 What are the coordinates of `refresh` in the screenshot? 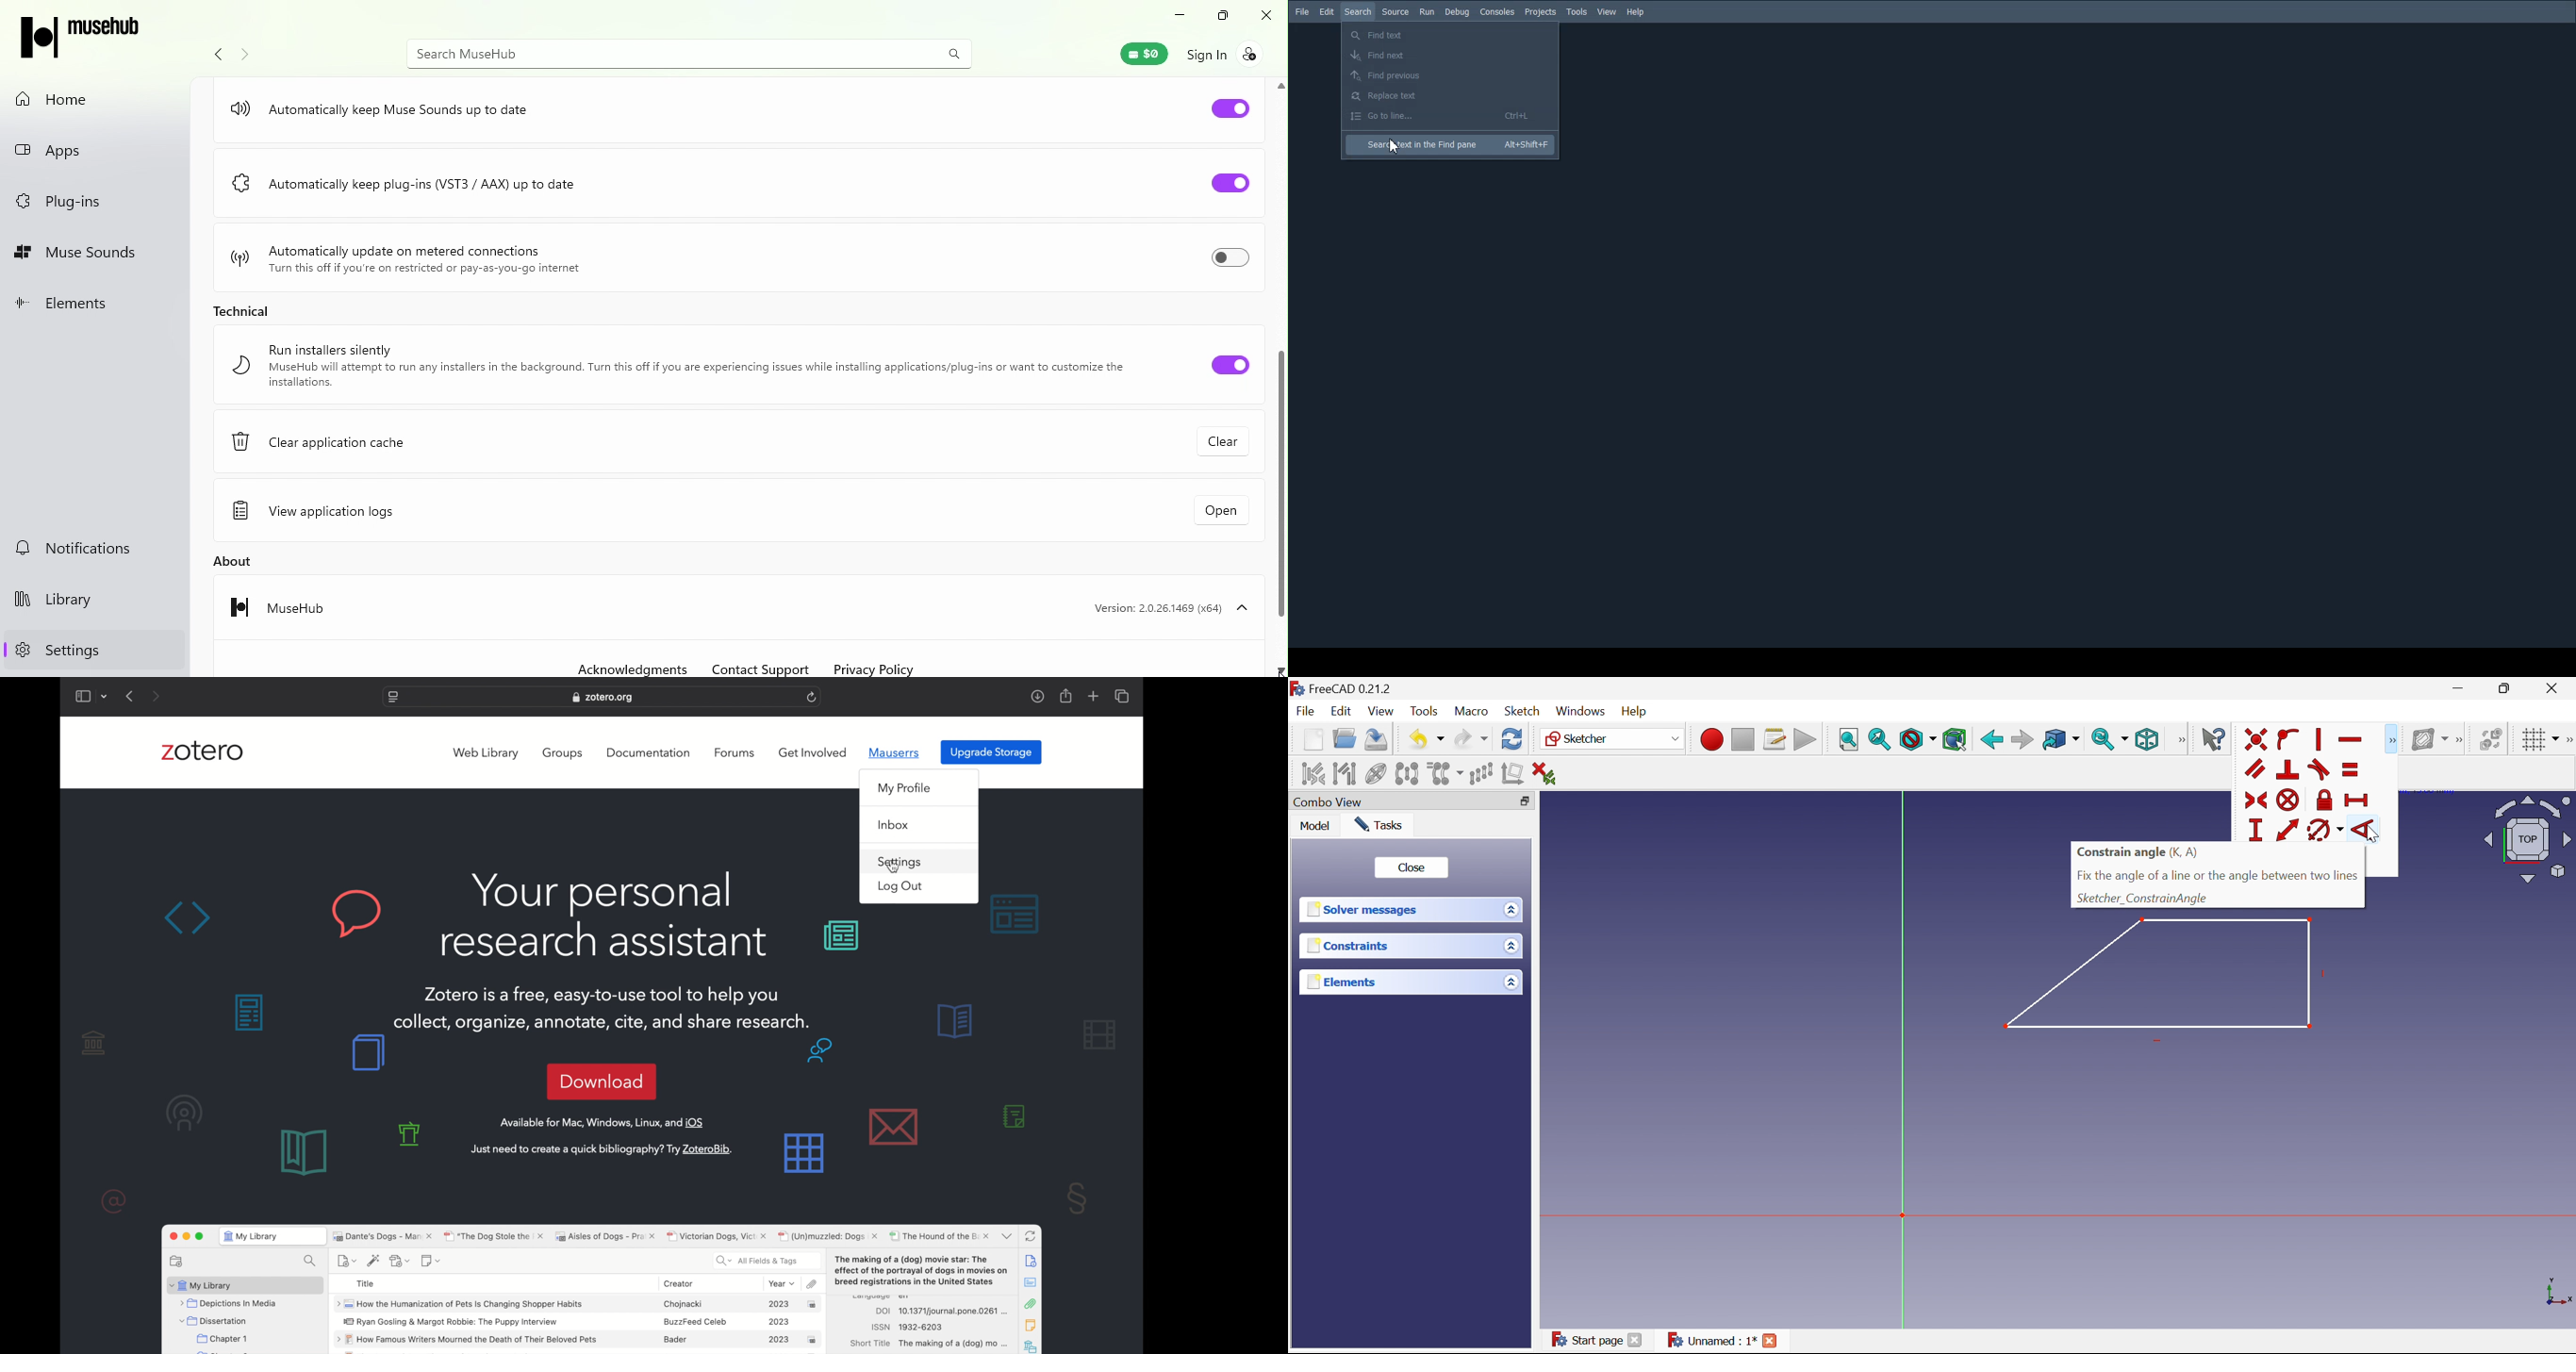 It's located at (812, 697).